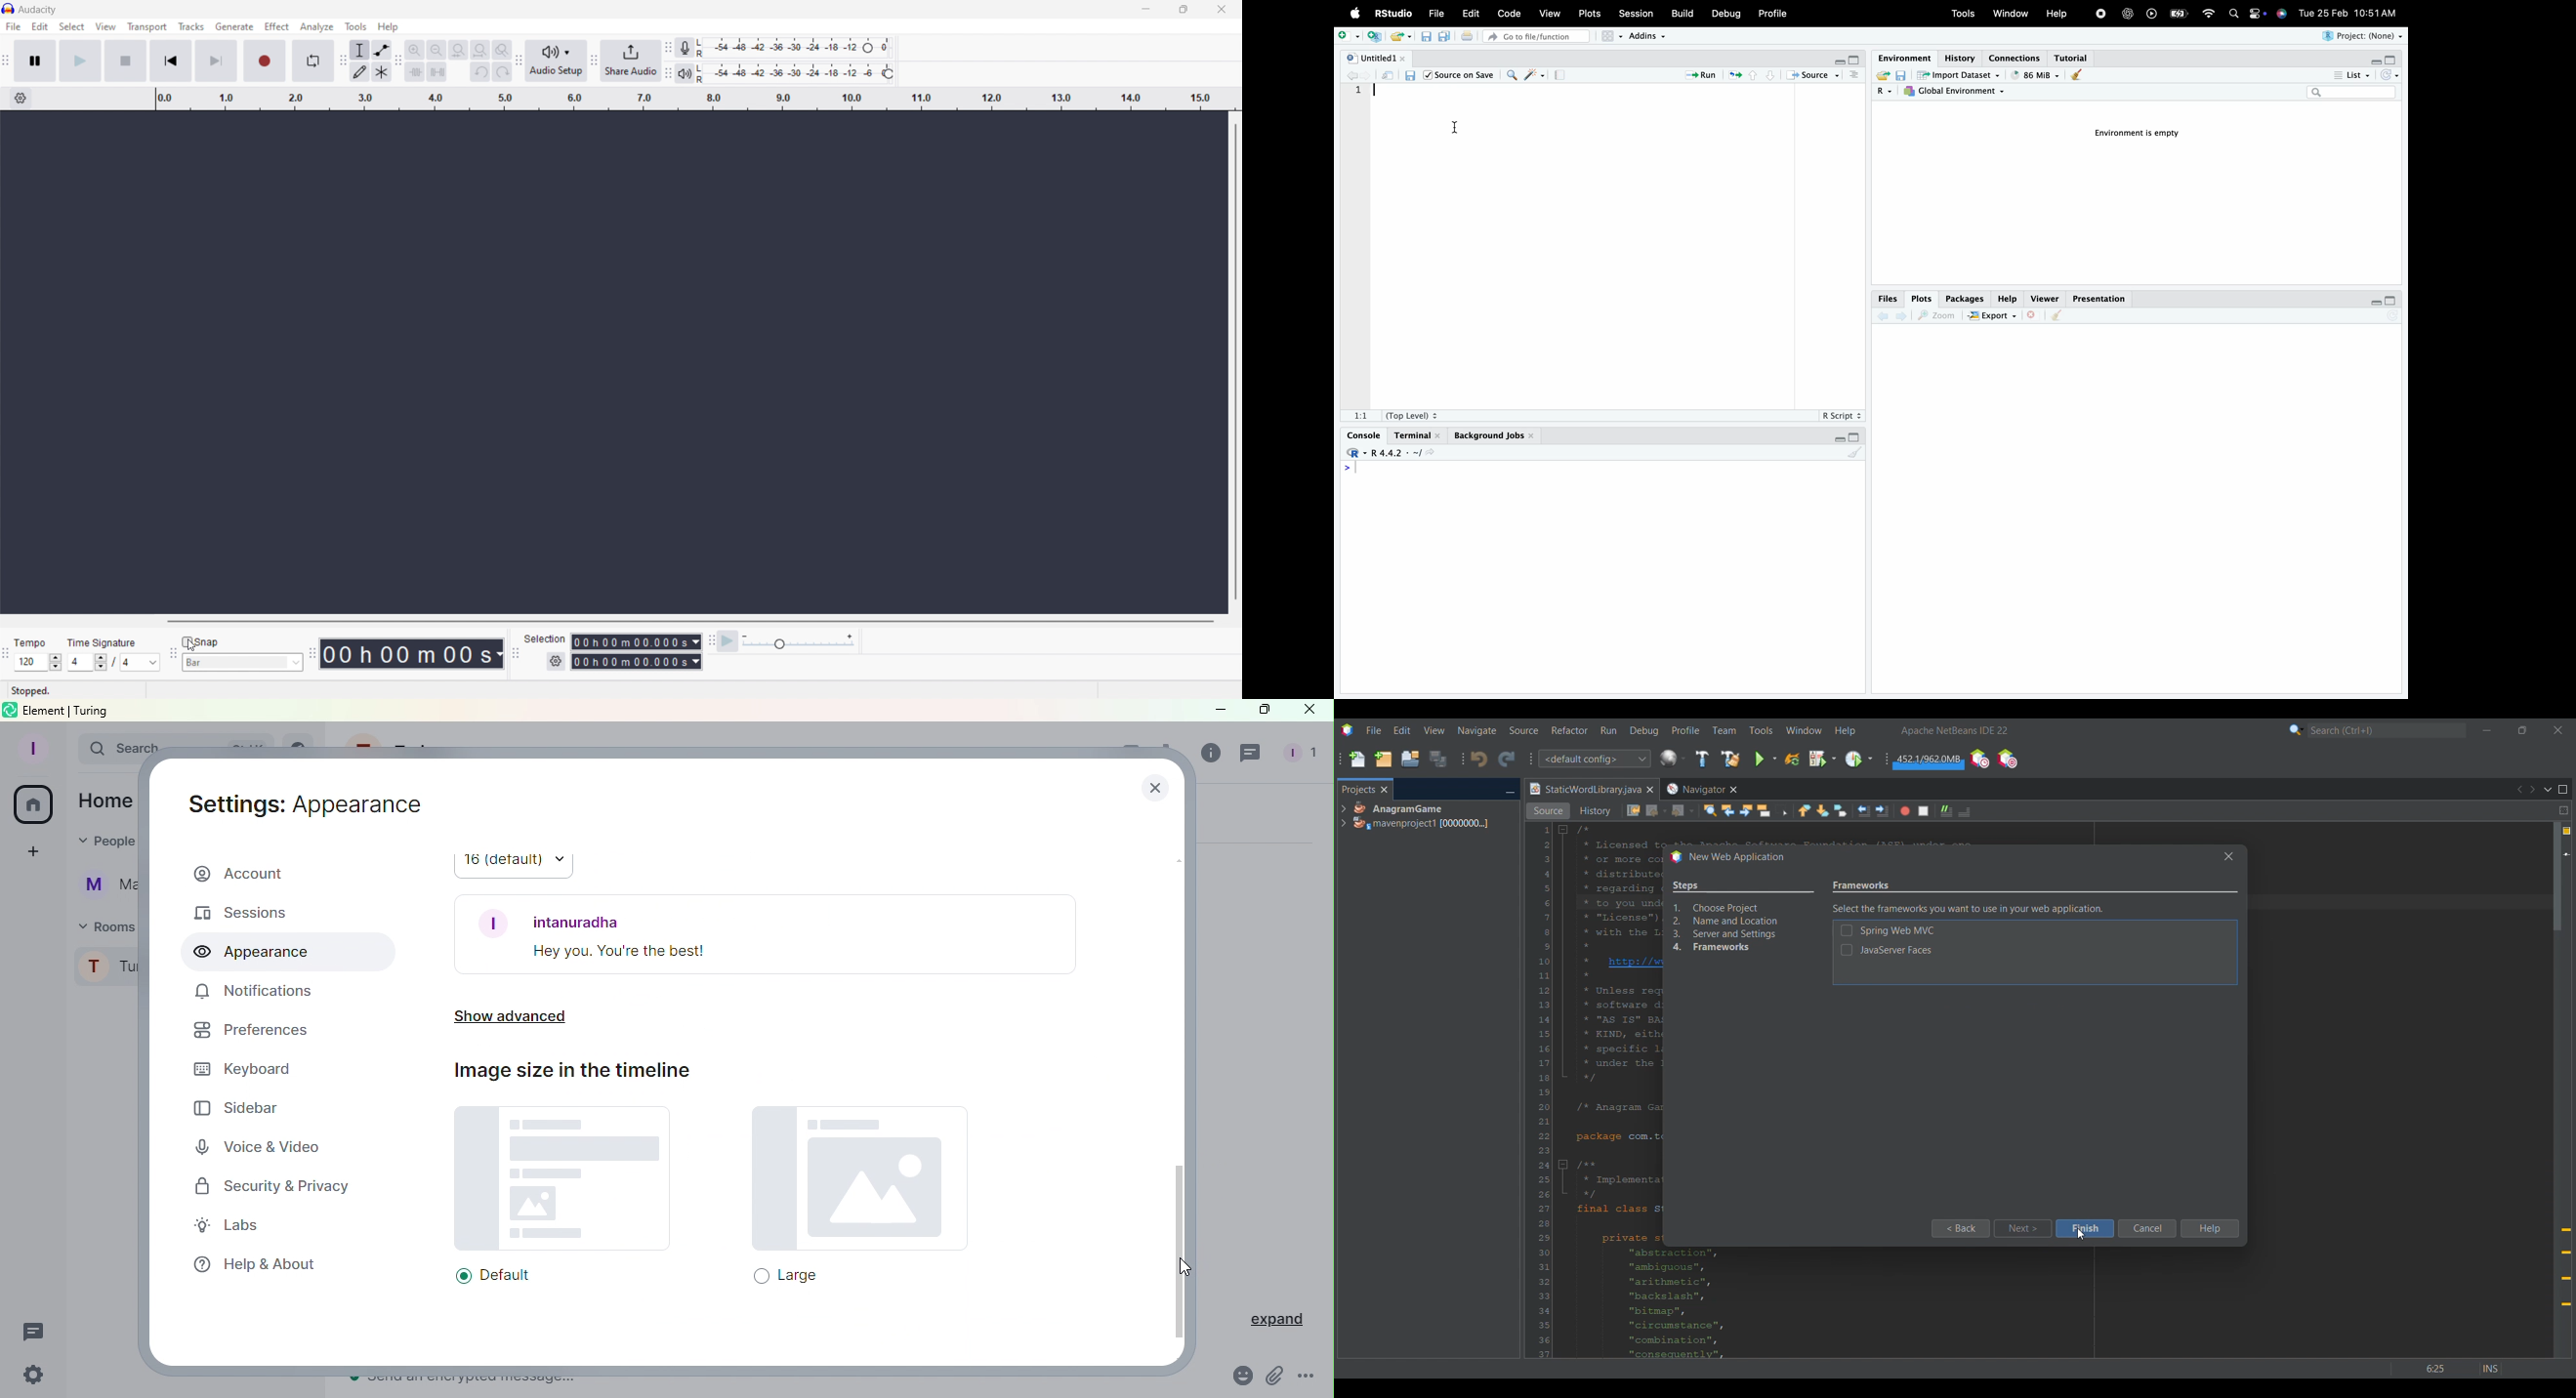  Describe the element at coordinates (684, 47) in the screenshot. I see `recording meter` at that location.